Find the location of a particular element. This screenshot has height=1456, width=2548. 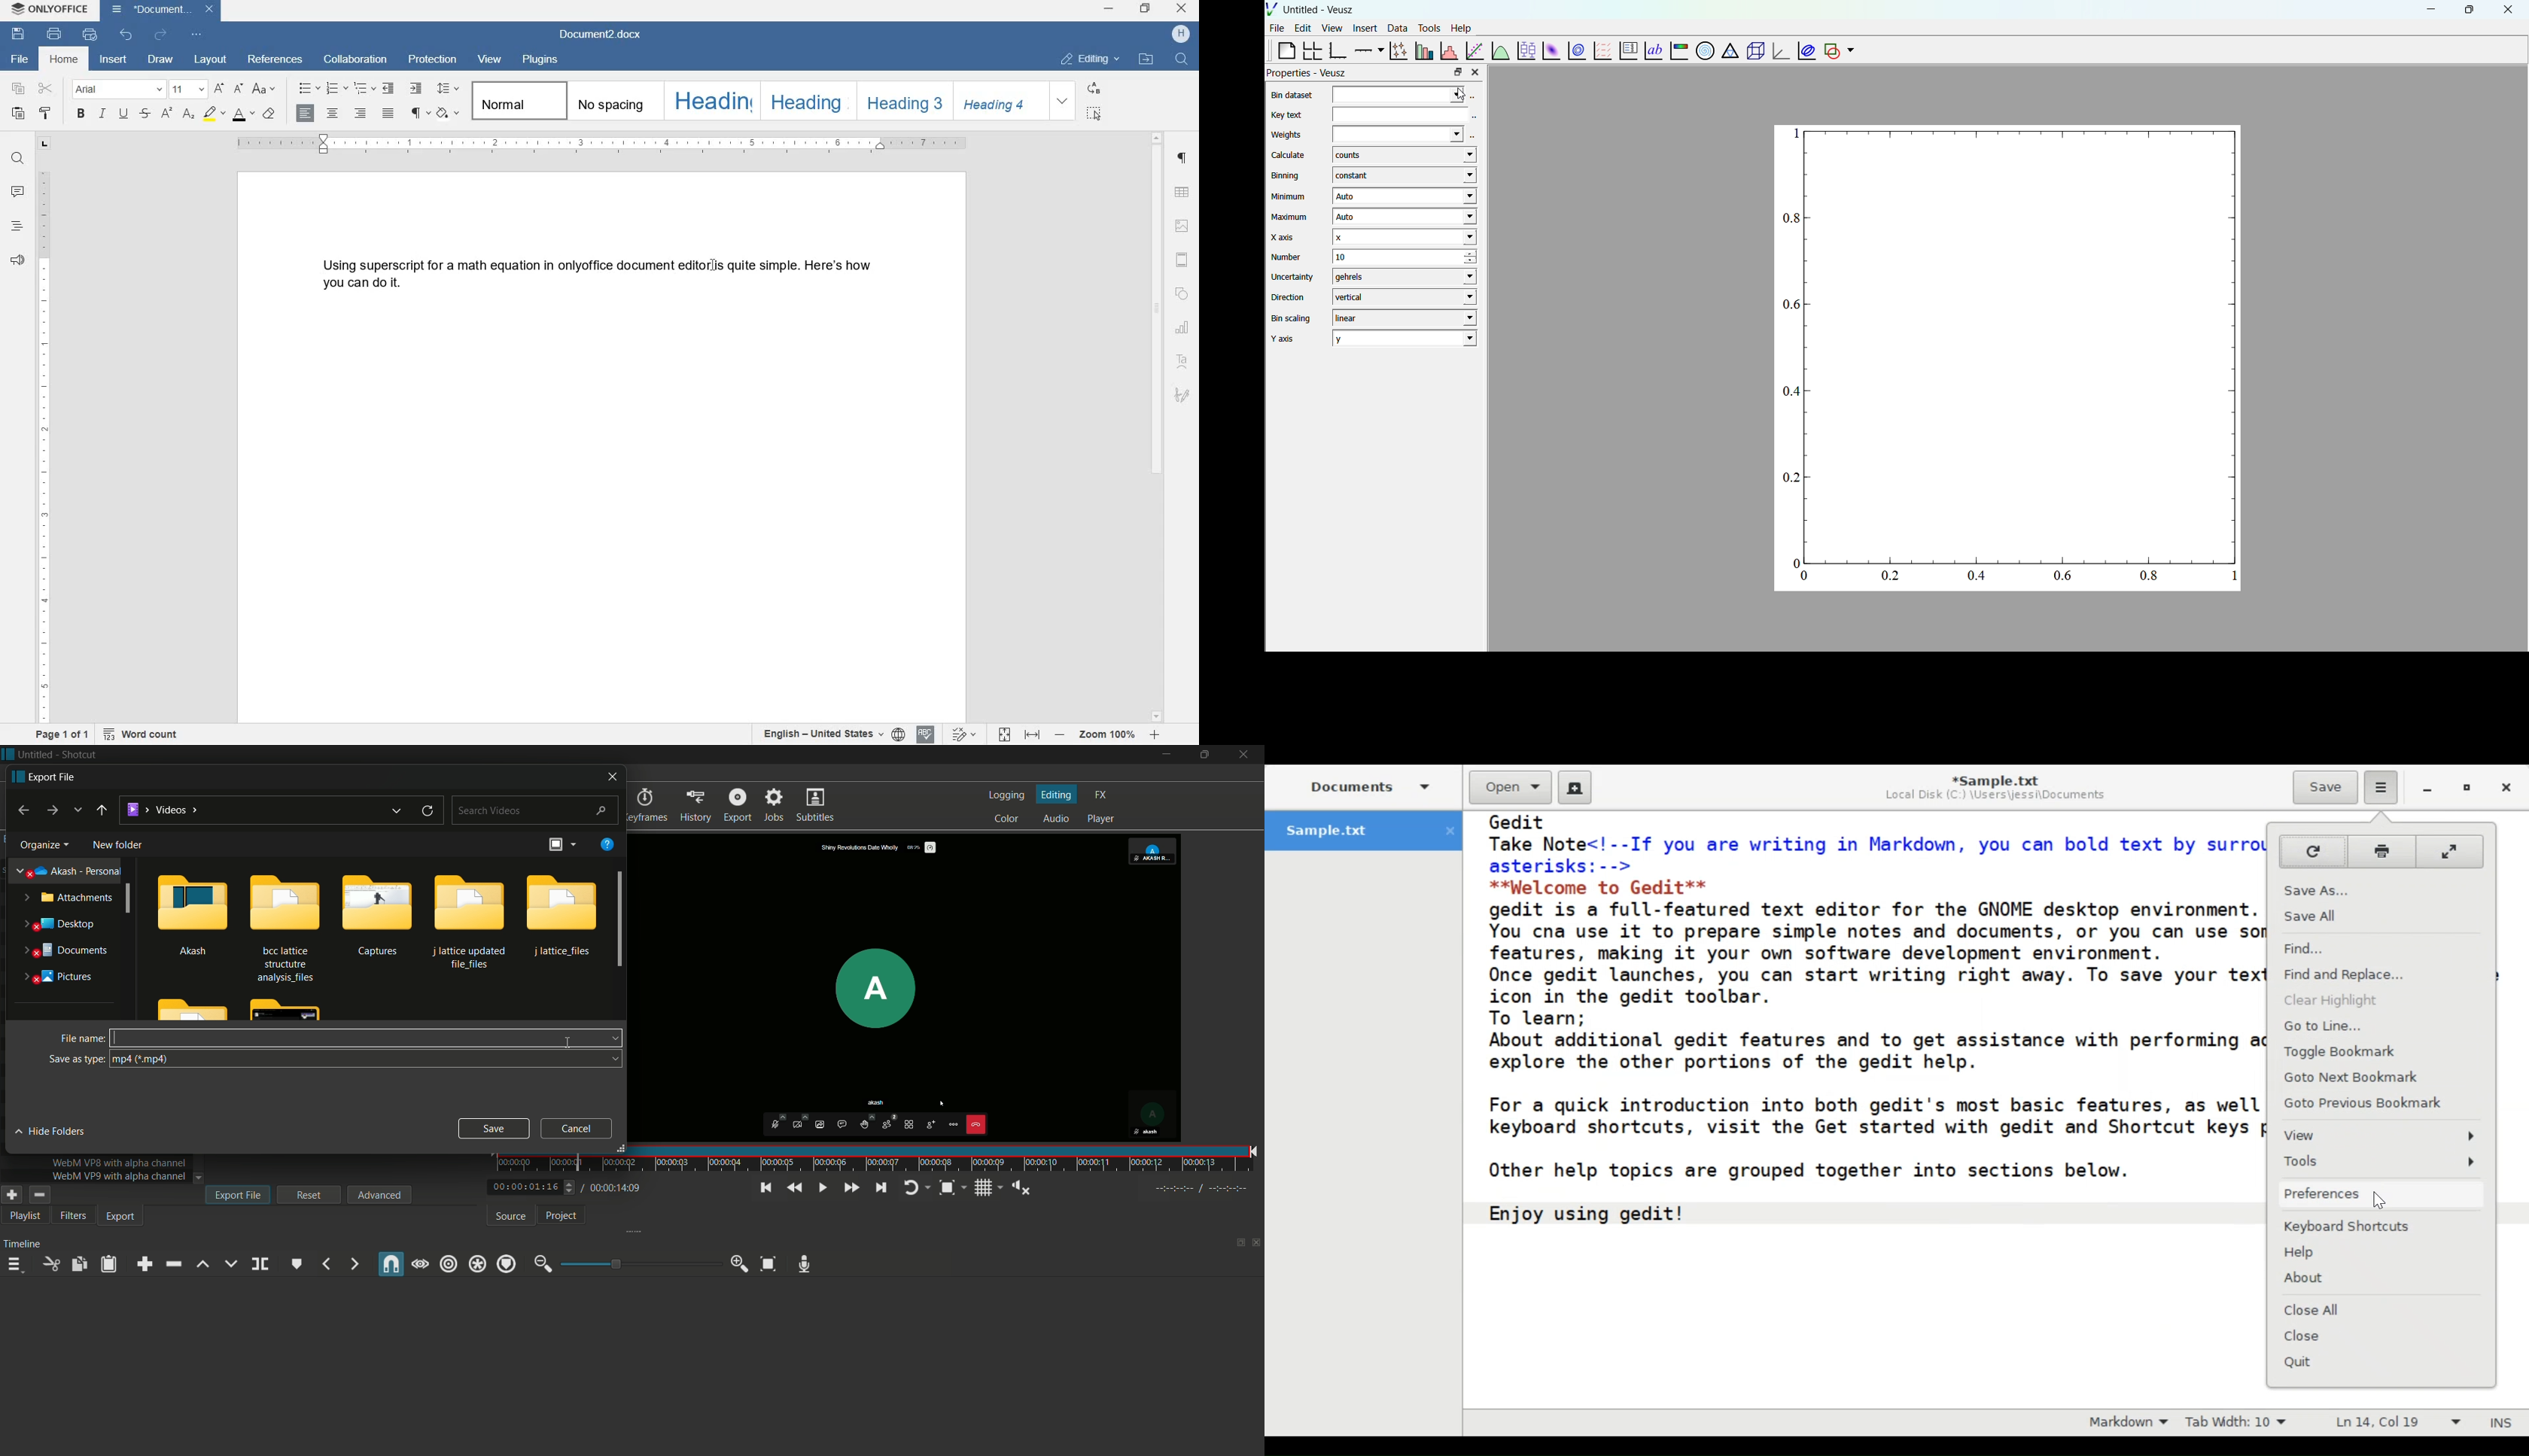

save as type is located at coordinates (76, 1059).